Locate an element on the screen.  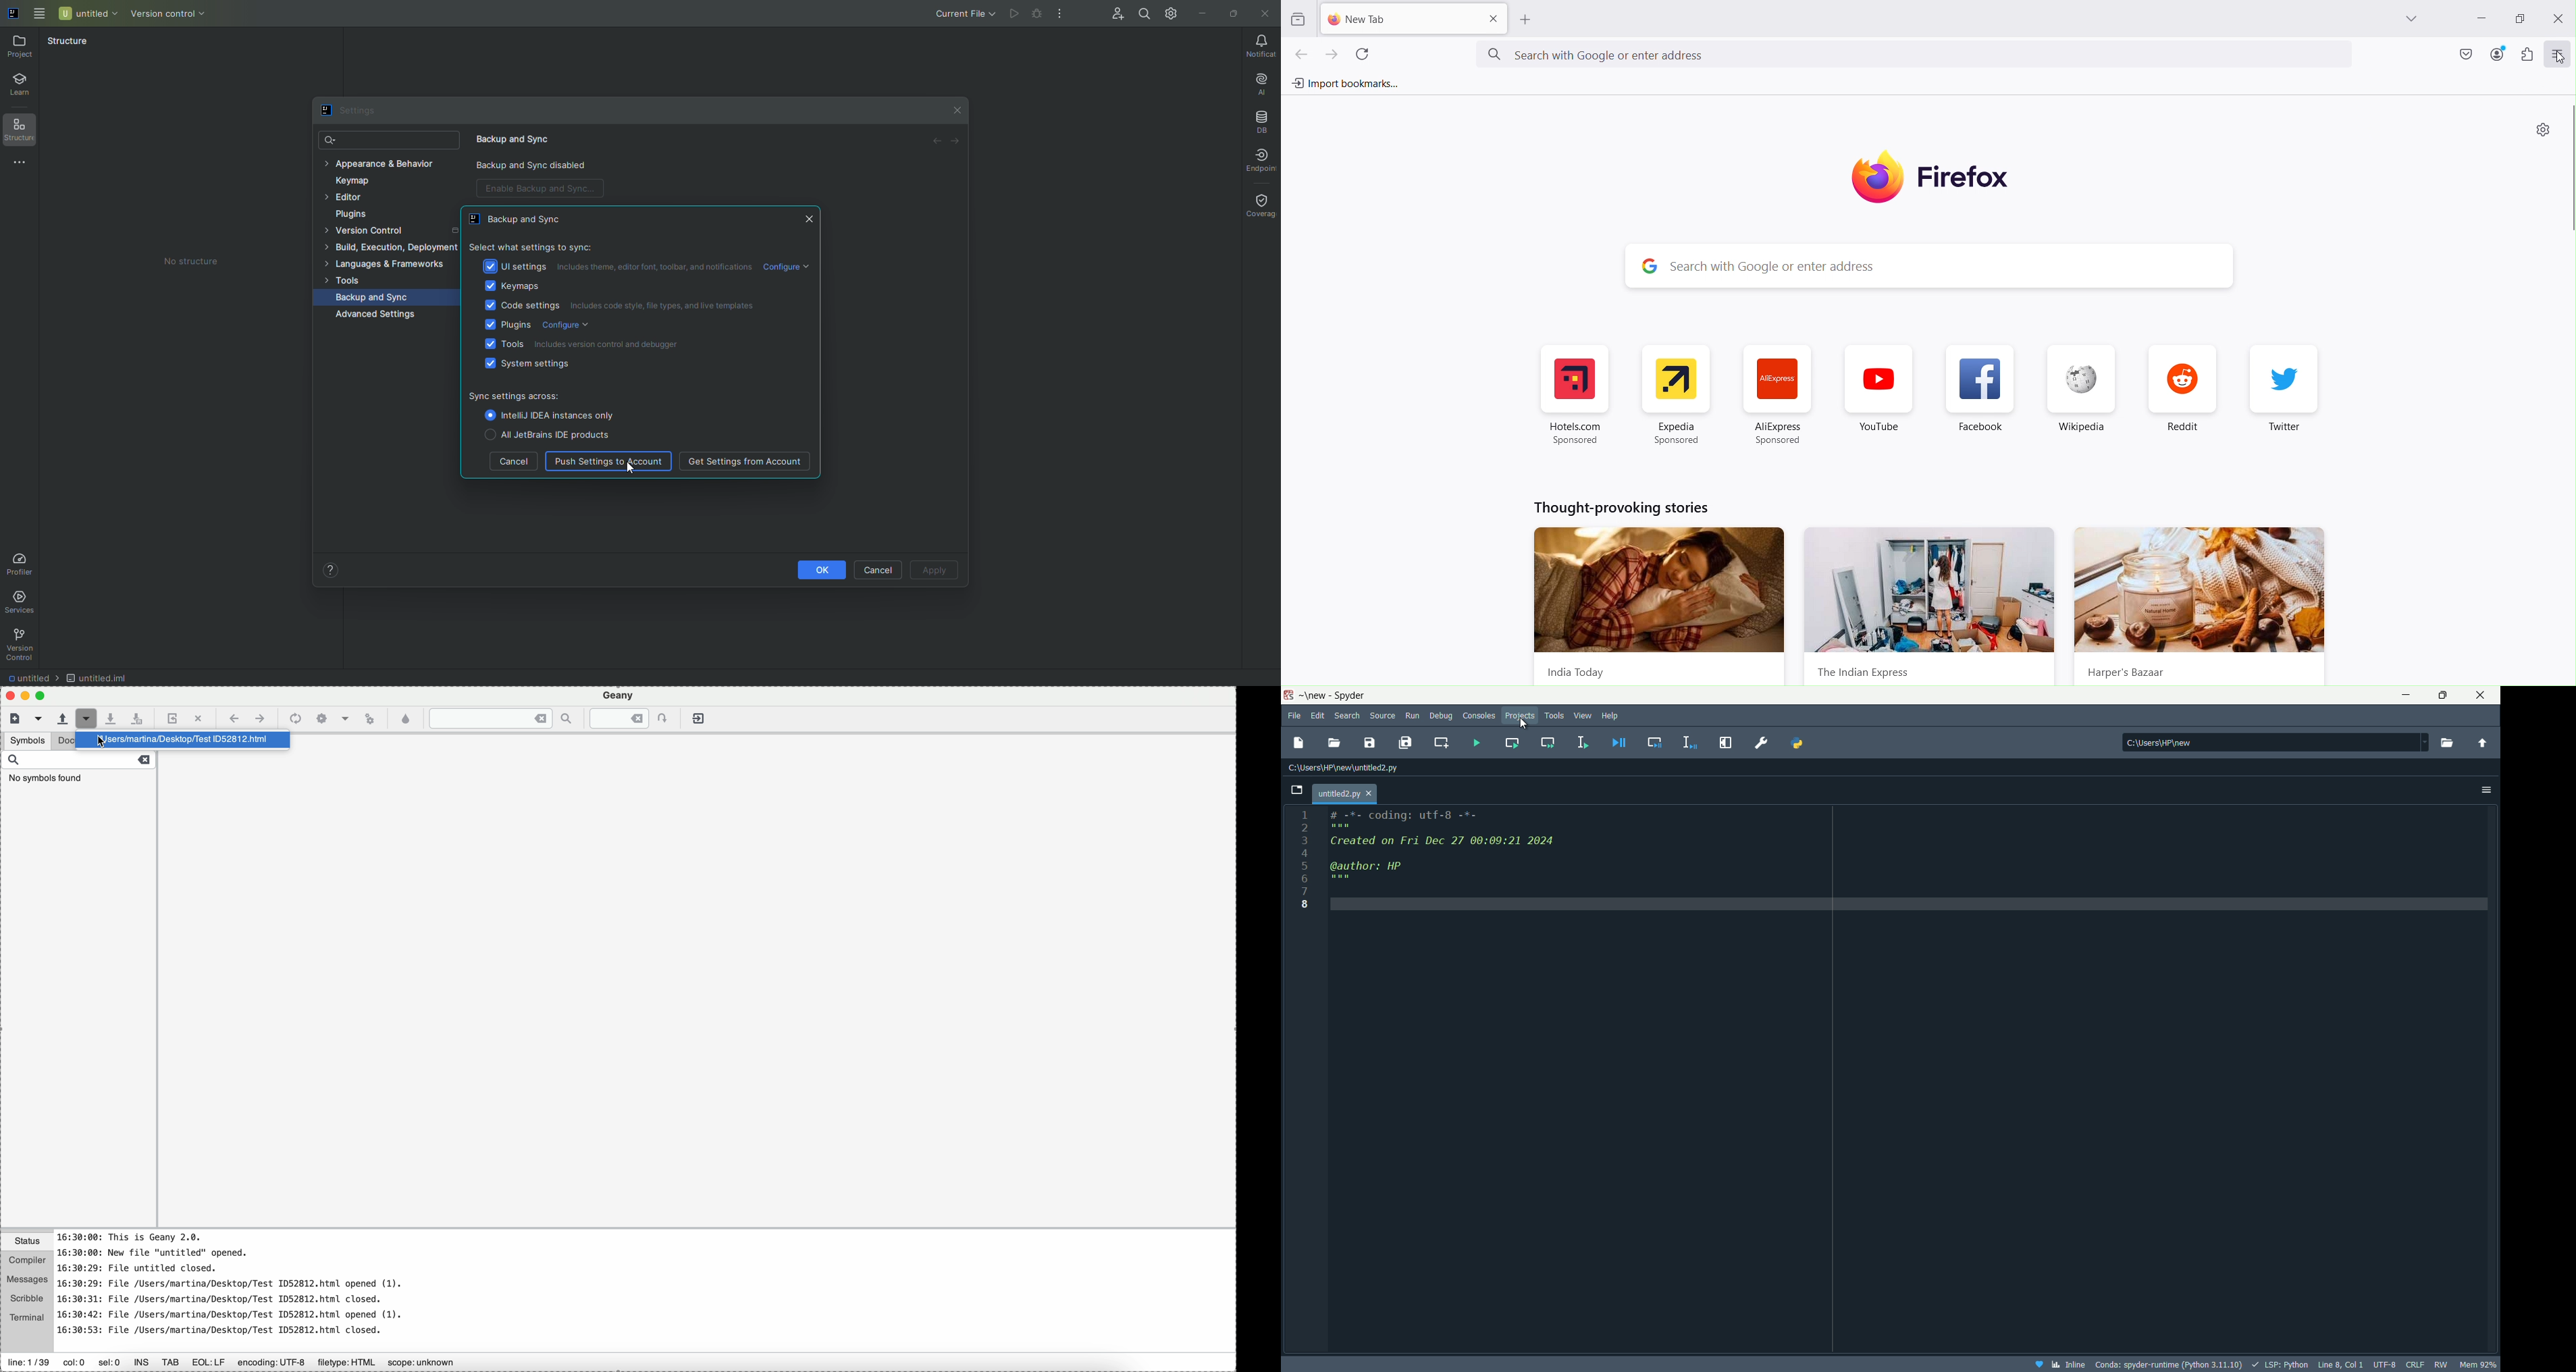
LSP:Python is located at coordinates (2278, 1363).